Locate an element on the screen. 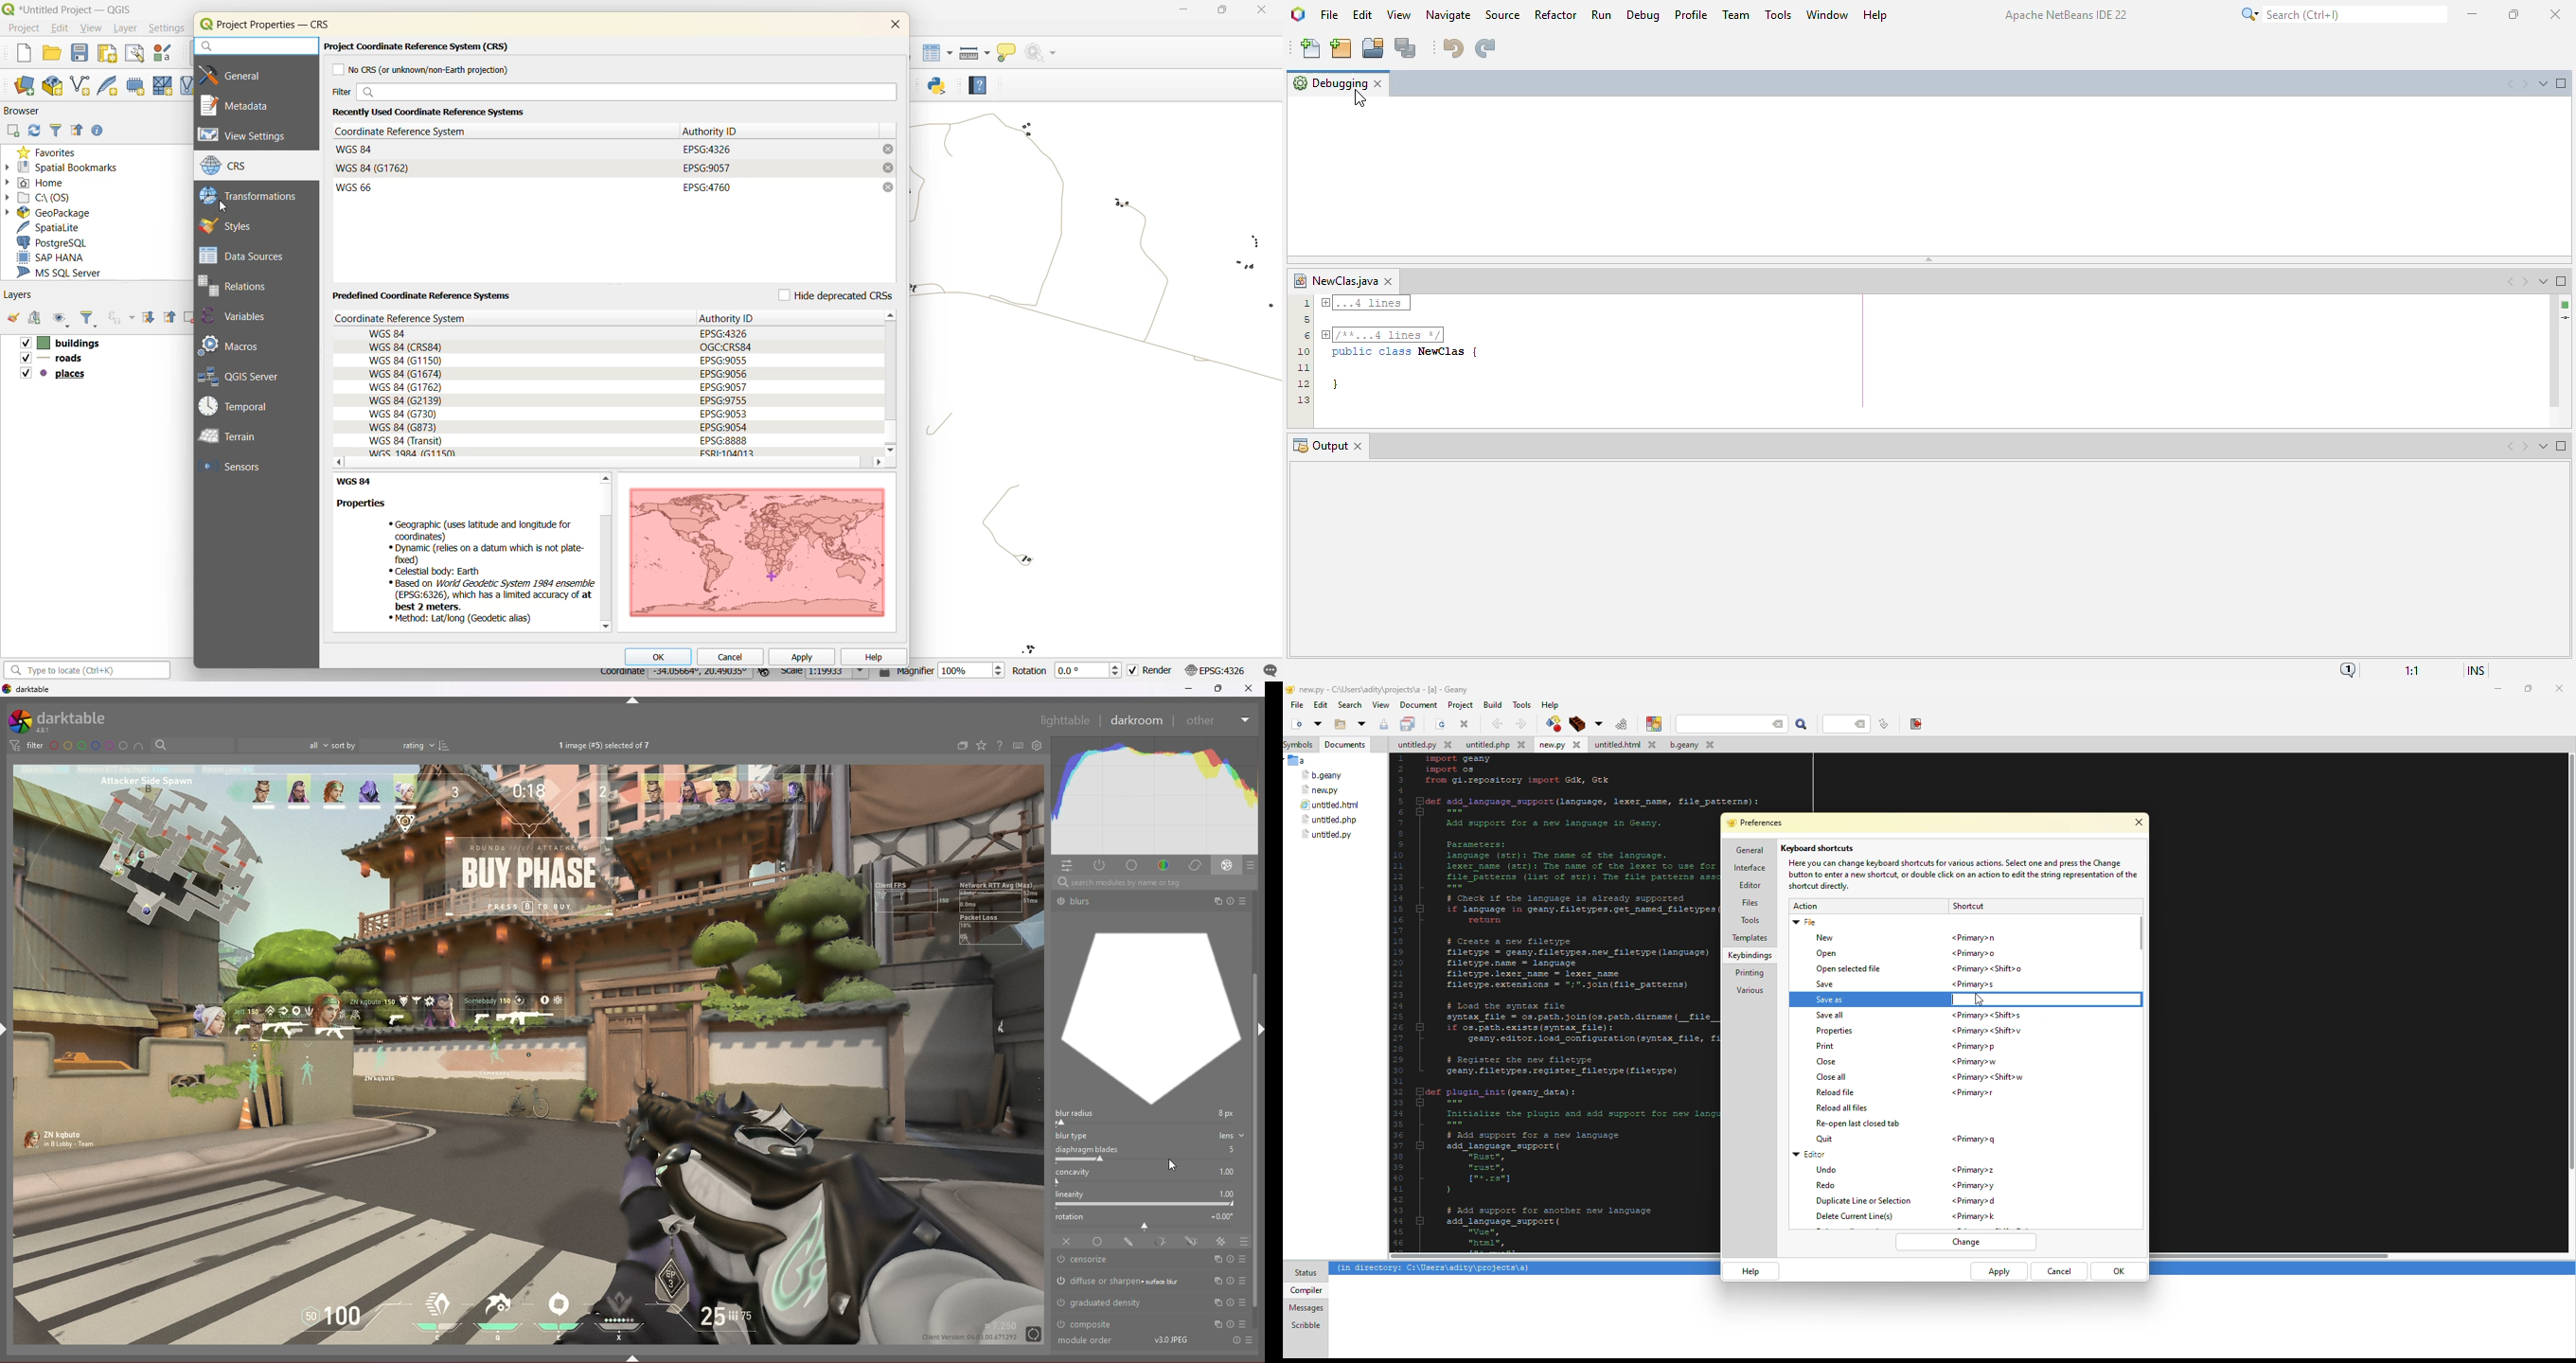 The height and width of the screenshot is (1372, 2576). WGS 84 is located at coordinates (356, 149).